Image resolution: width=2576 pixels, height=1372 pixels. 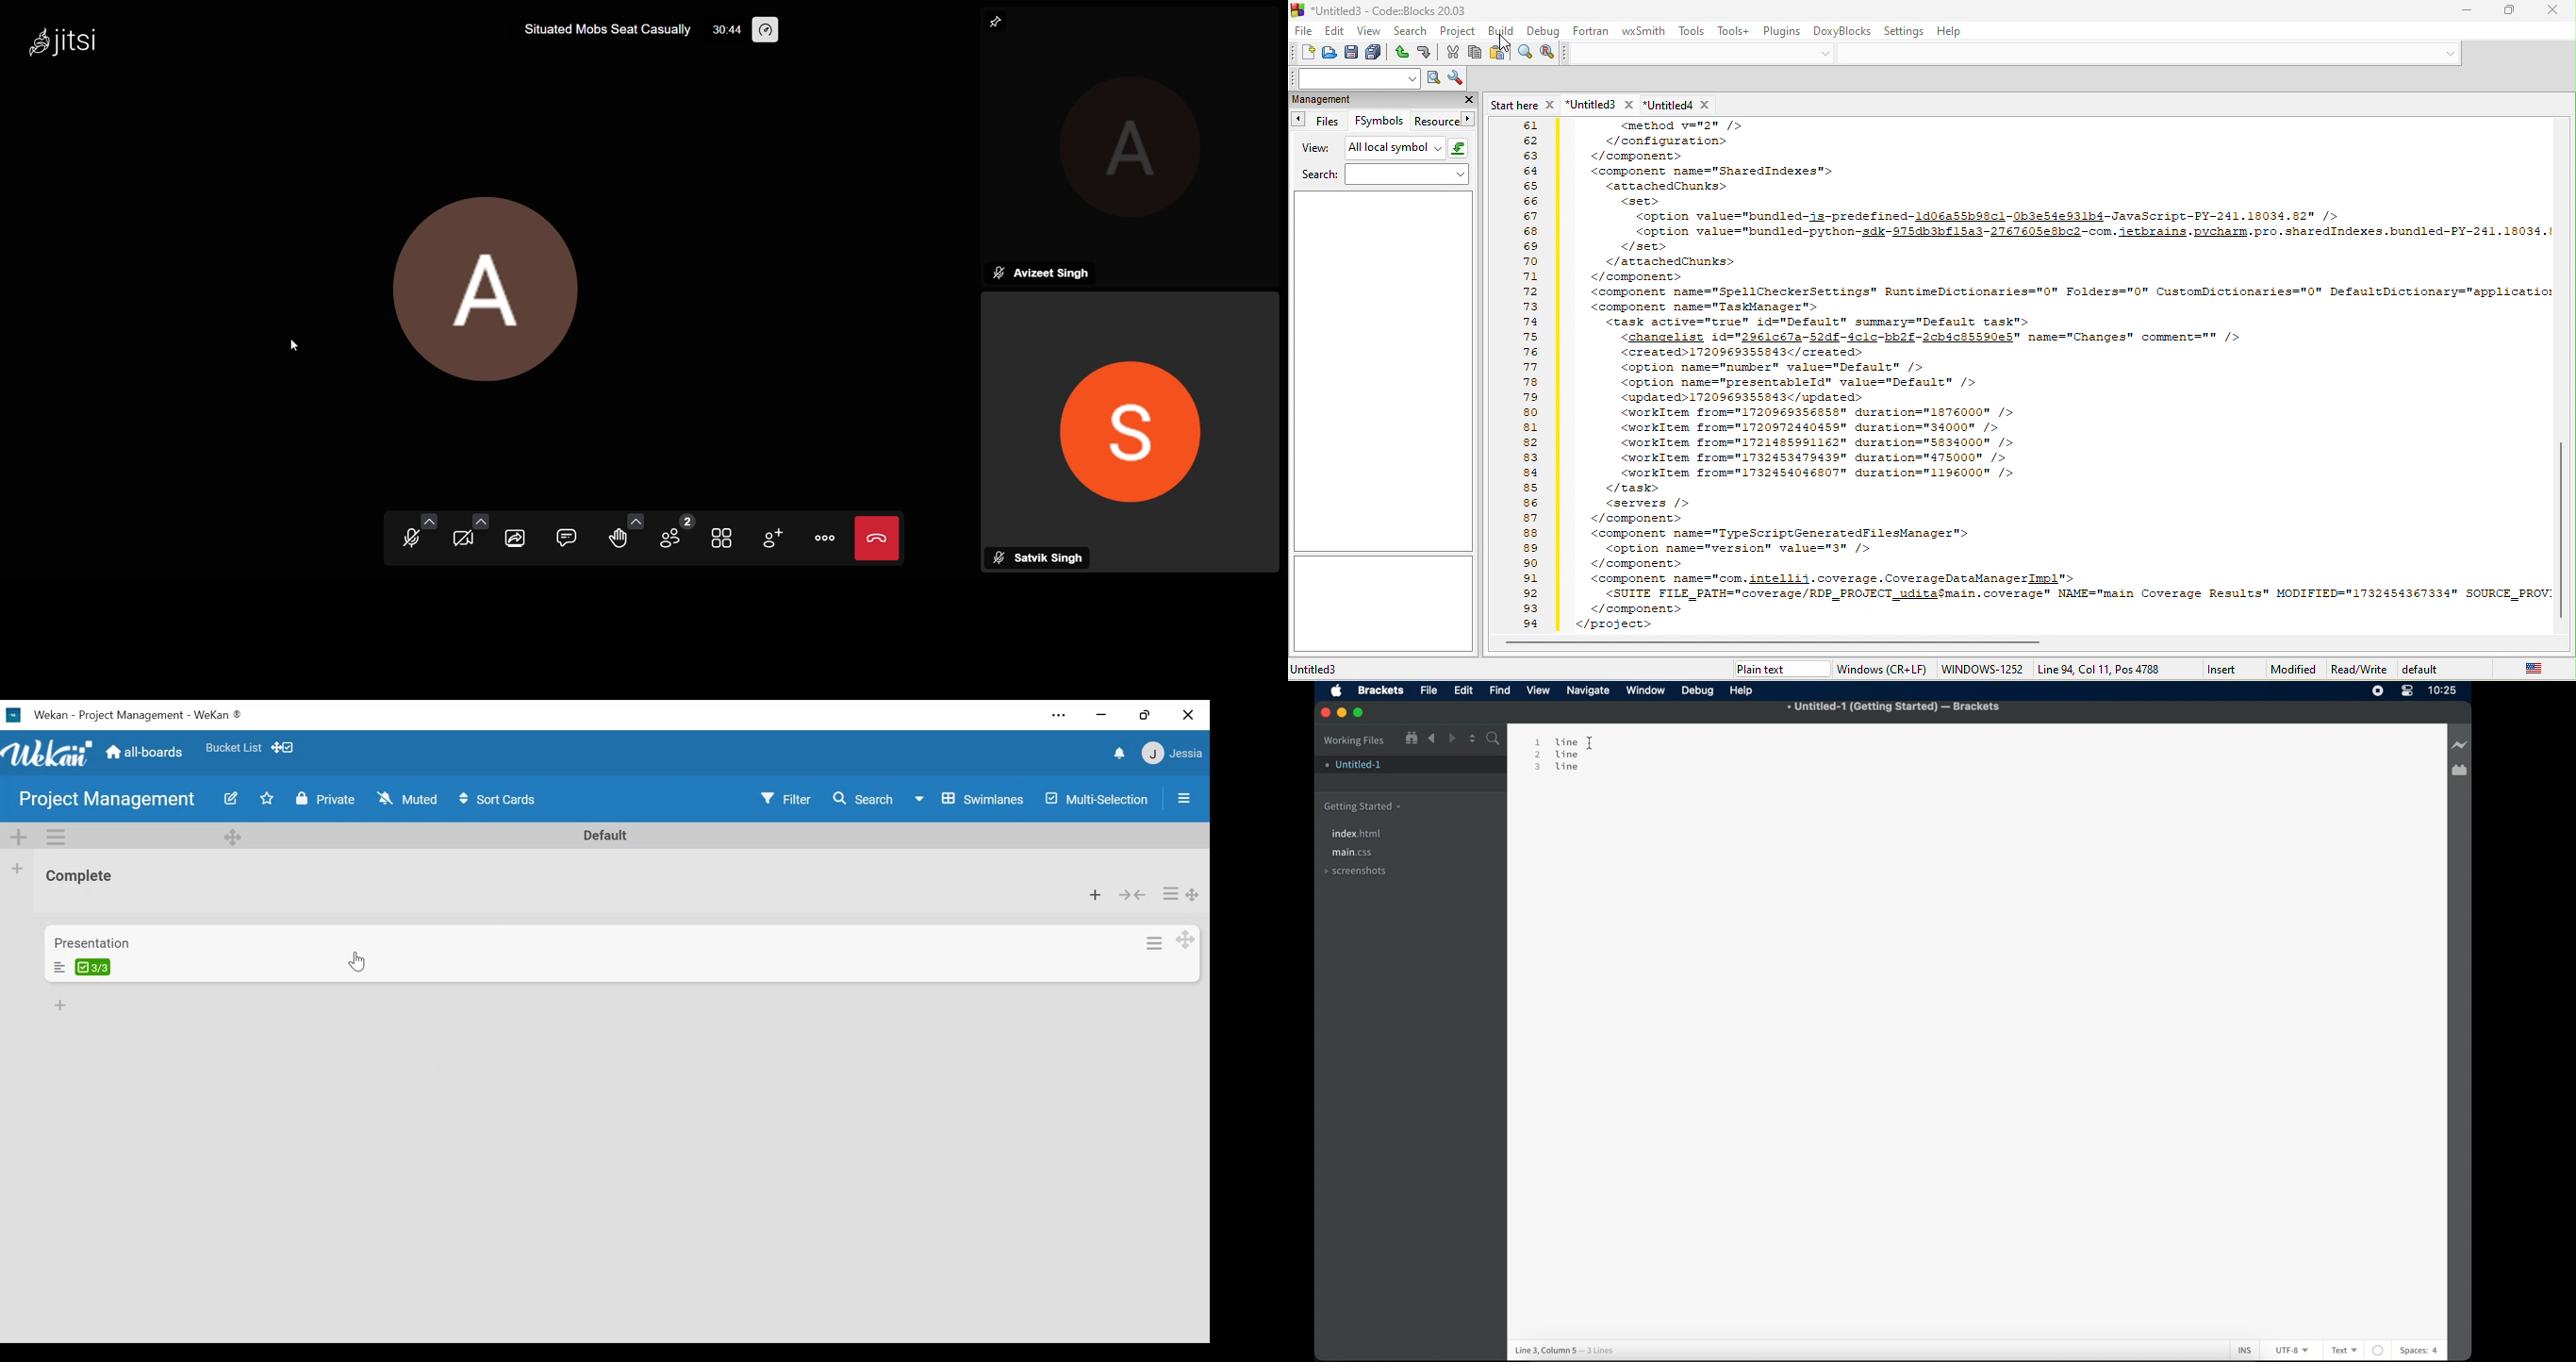 I want to click on tools++, so click(x=1736, y=30).